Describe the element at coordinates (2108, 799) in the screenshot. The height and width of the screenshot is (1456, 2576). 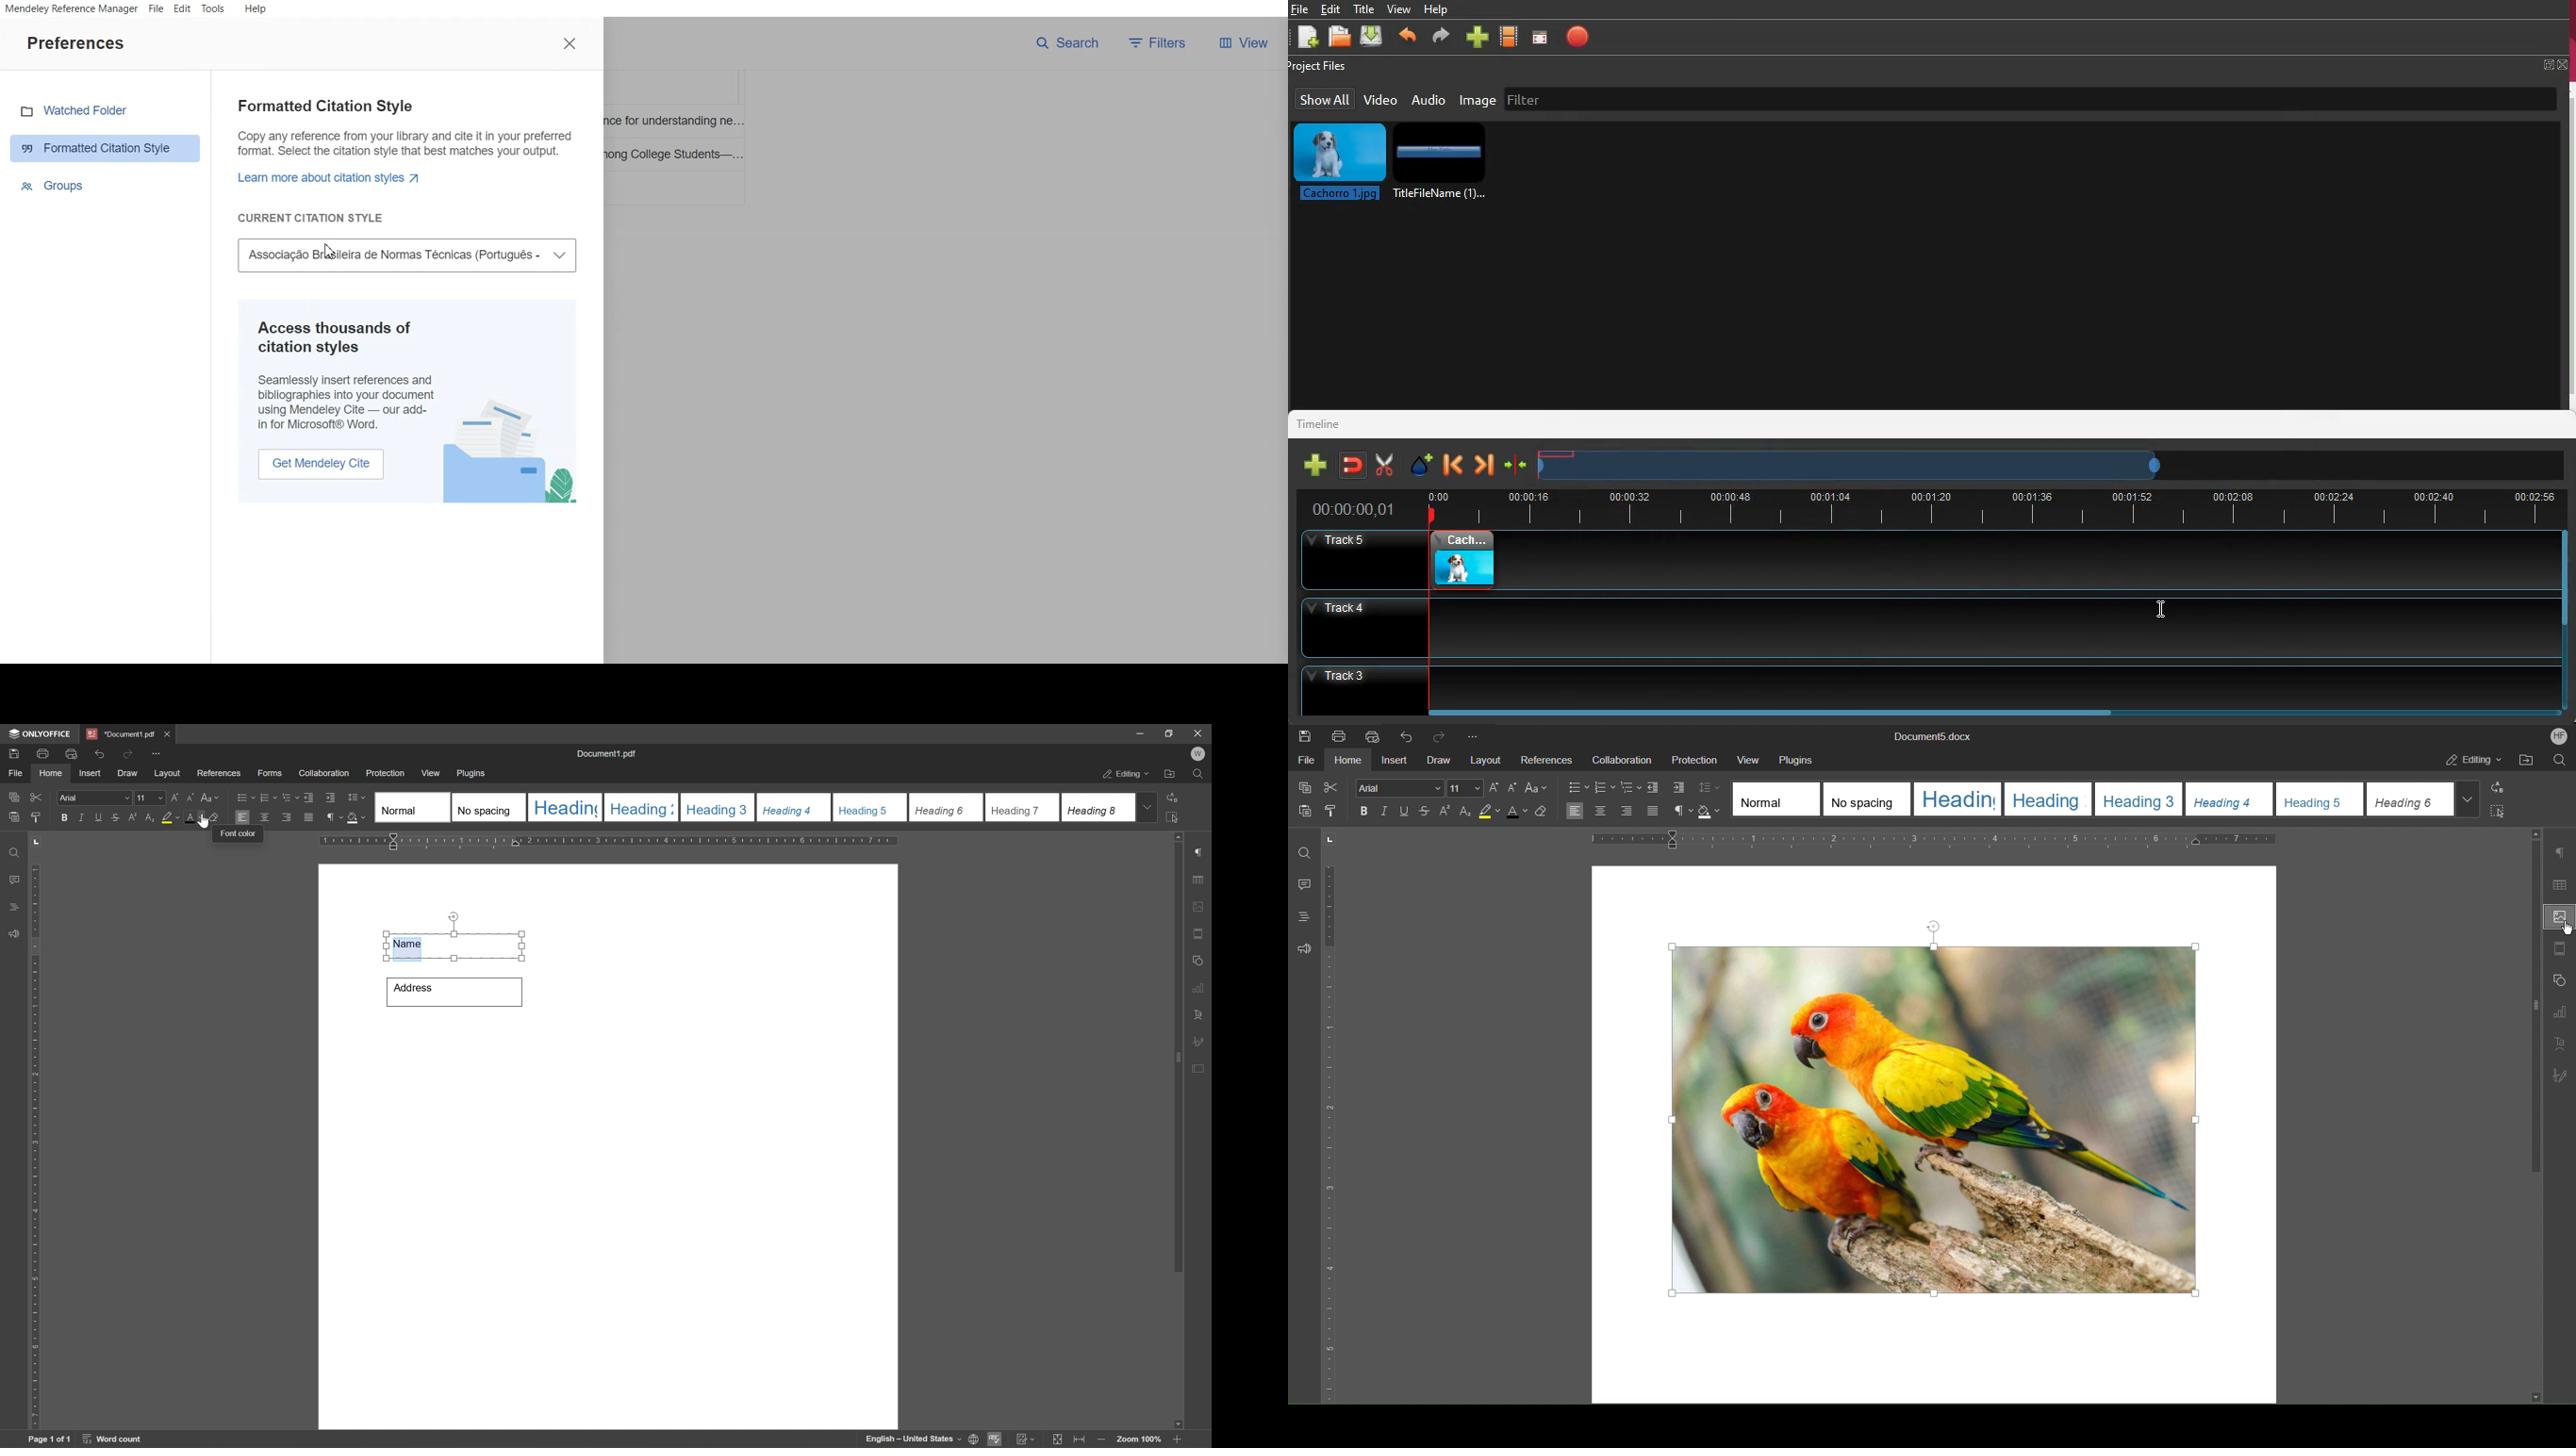
I see `Text Style` at that location.